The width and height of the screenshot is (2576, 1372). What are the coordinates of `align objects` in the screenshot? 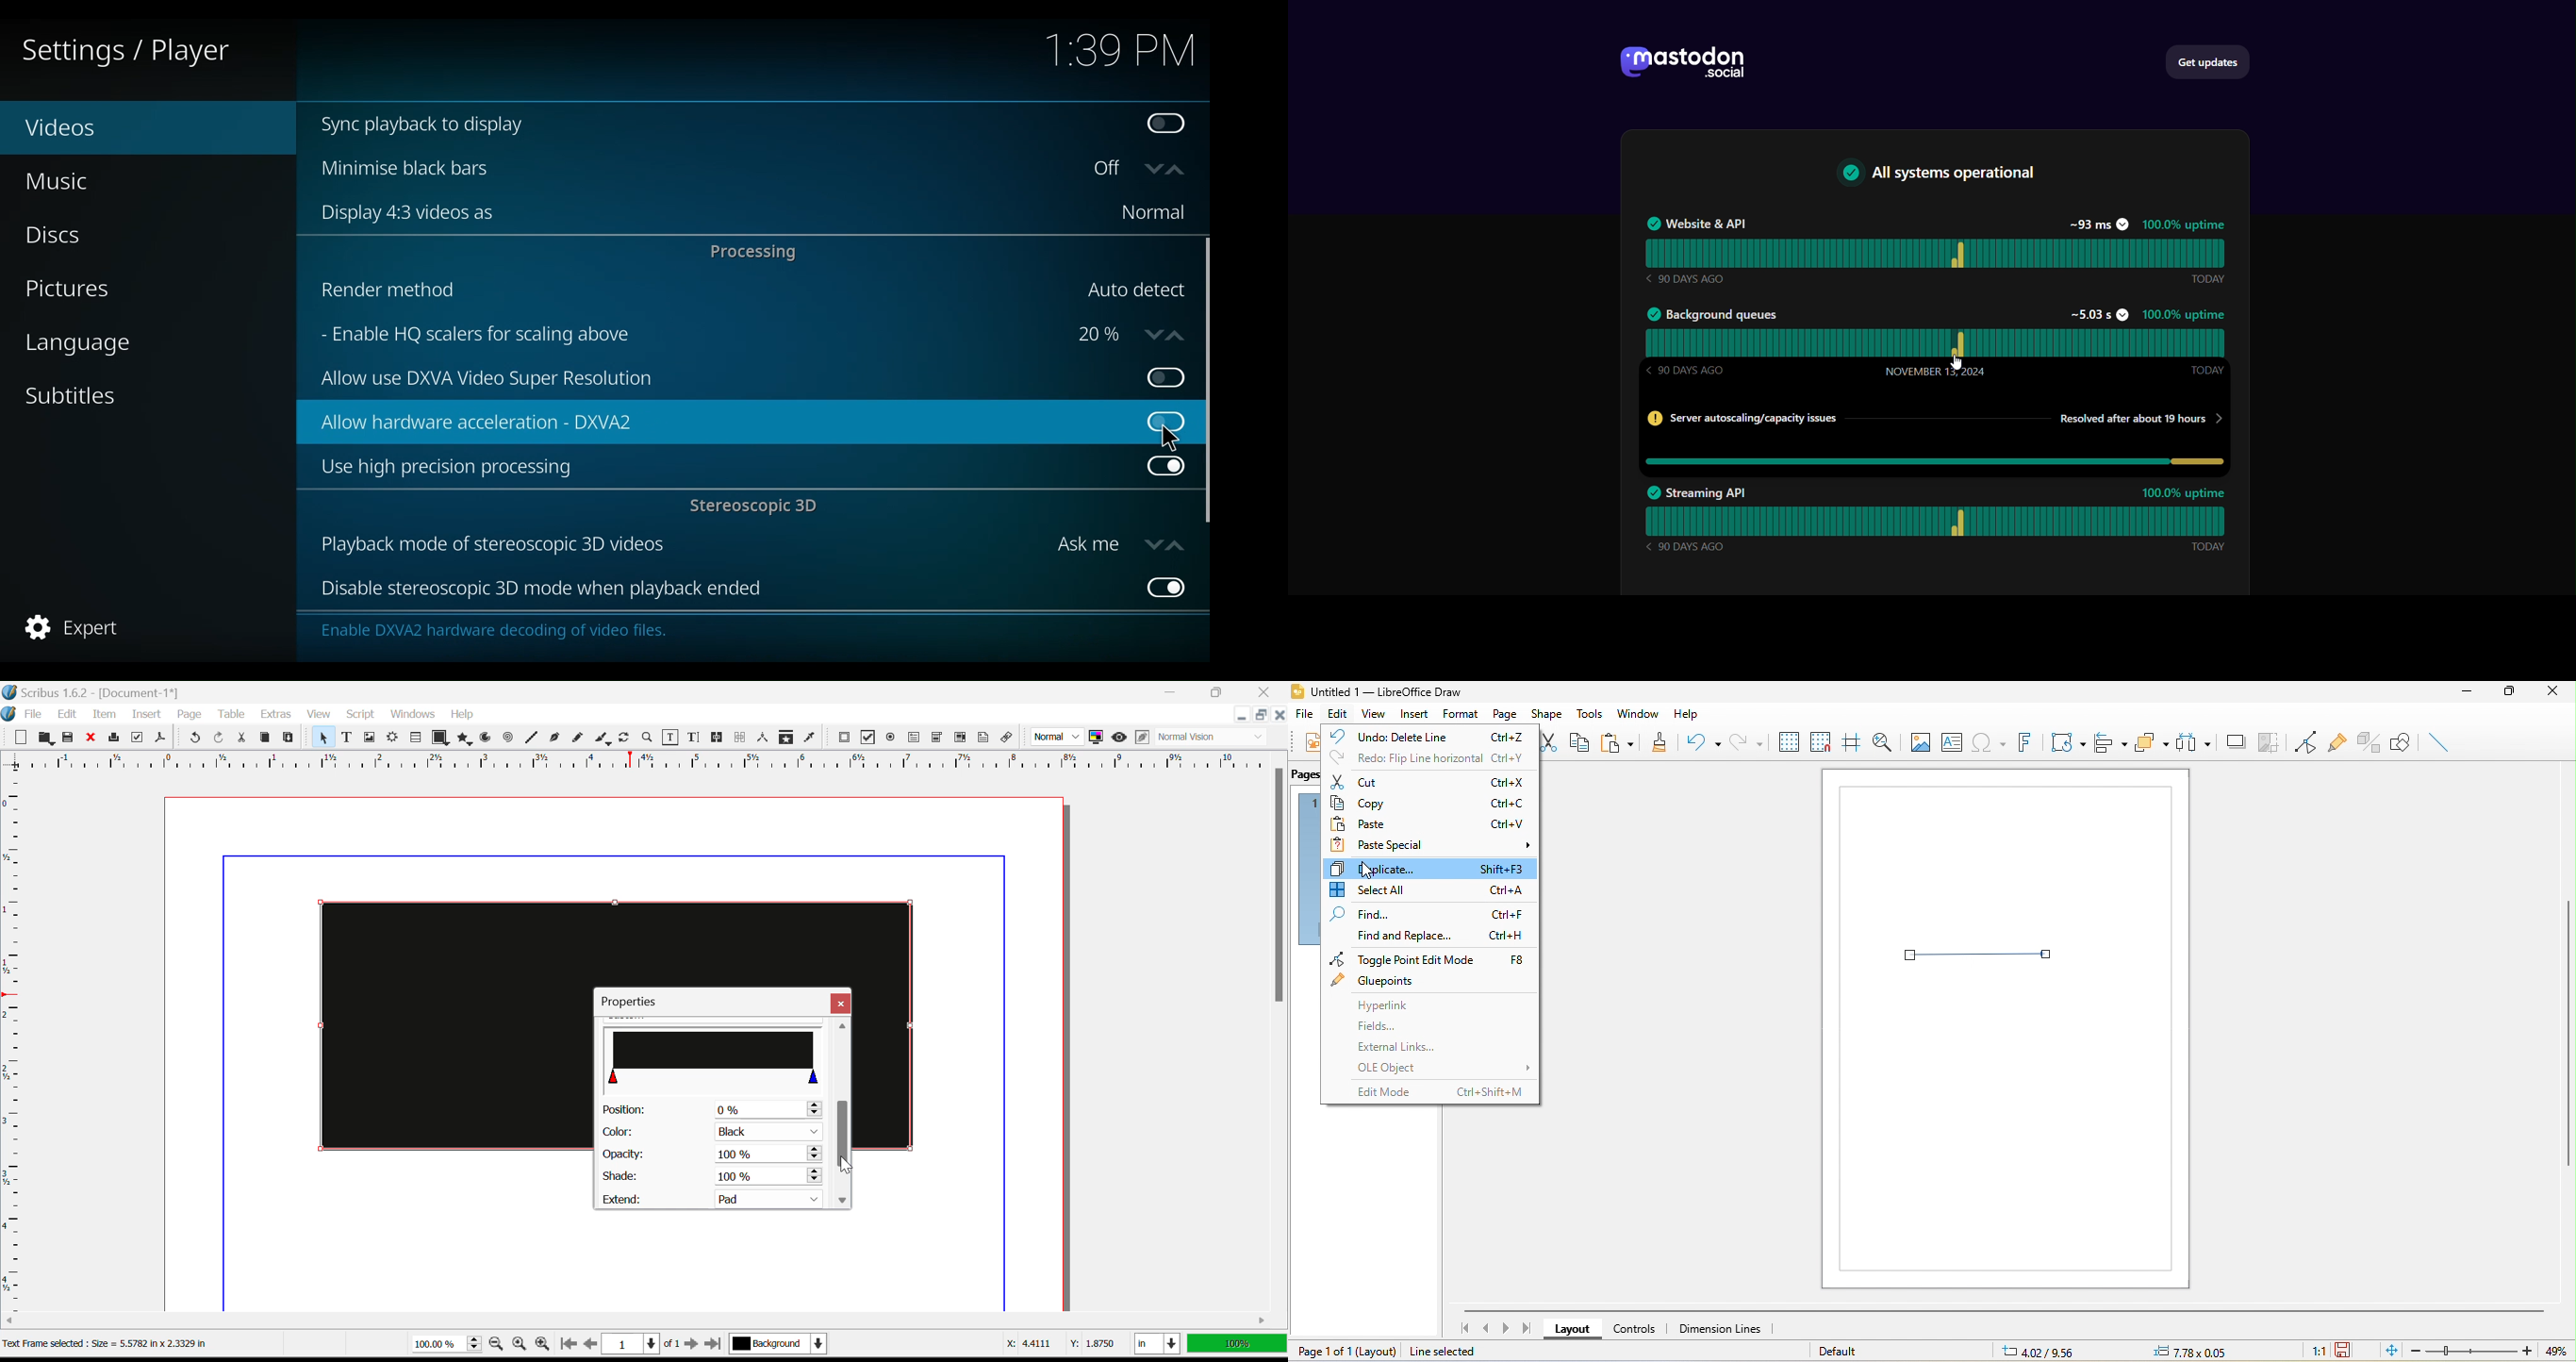 It's located at (2112, 743).